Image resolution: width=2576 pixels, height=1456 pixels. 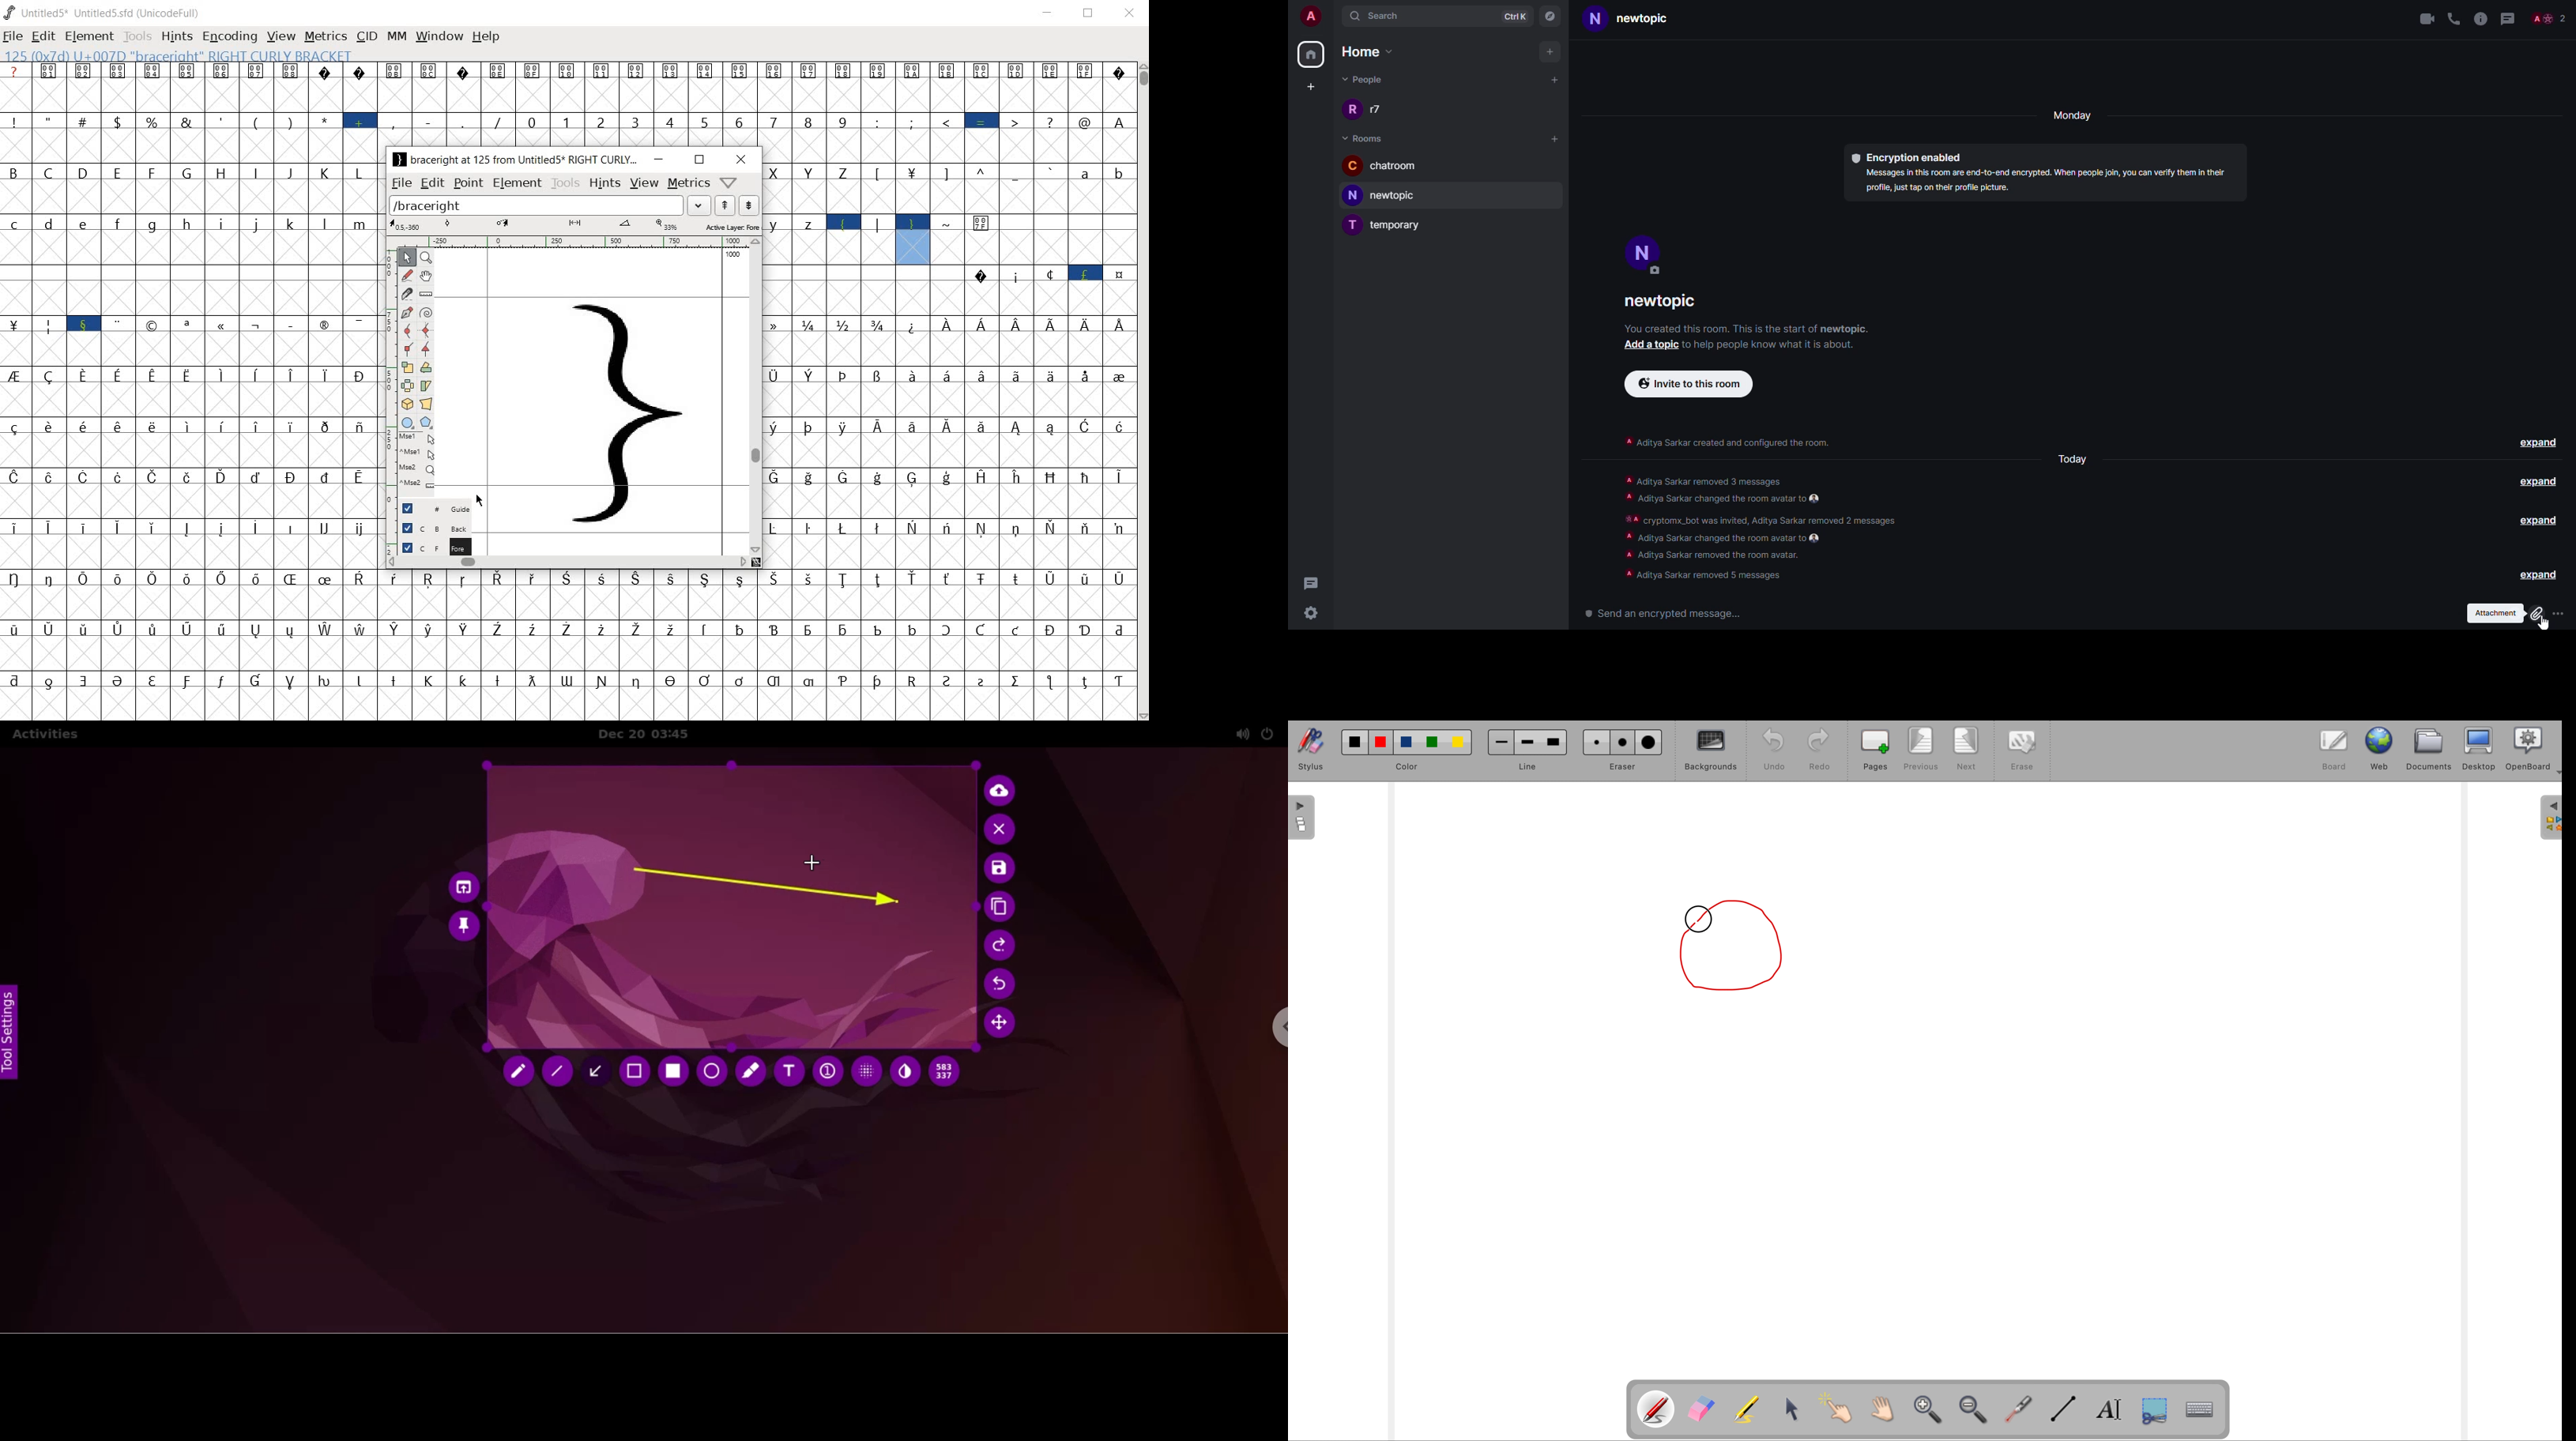 I want to click on ctrlK, so click(x=1517, y=15).